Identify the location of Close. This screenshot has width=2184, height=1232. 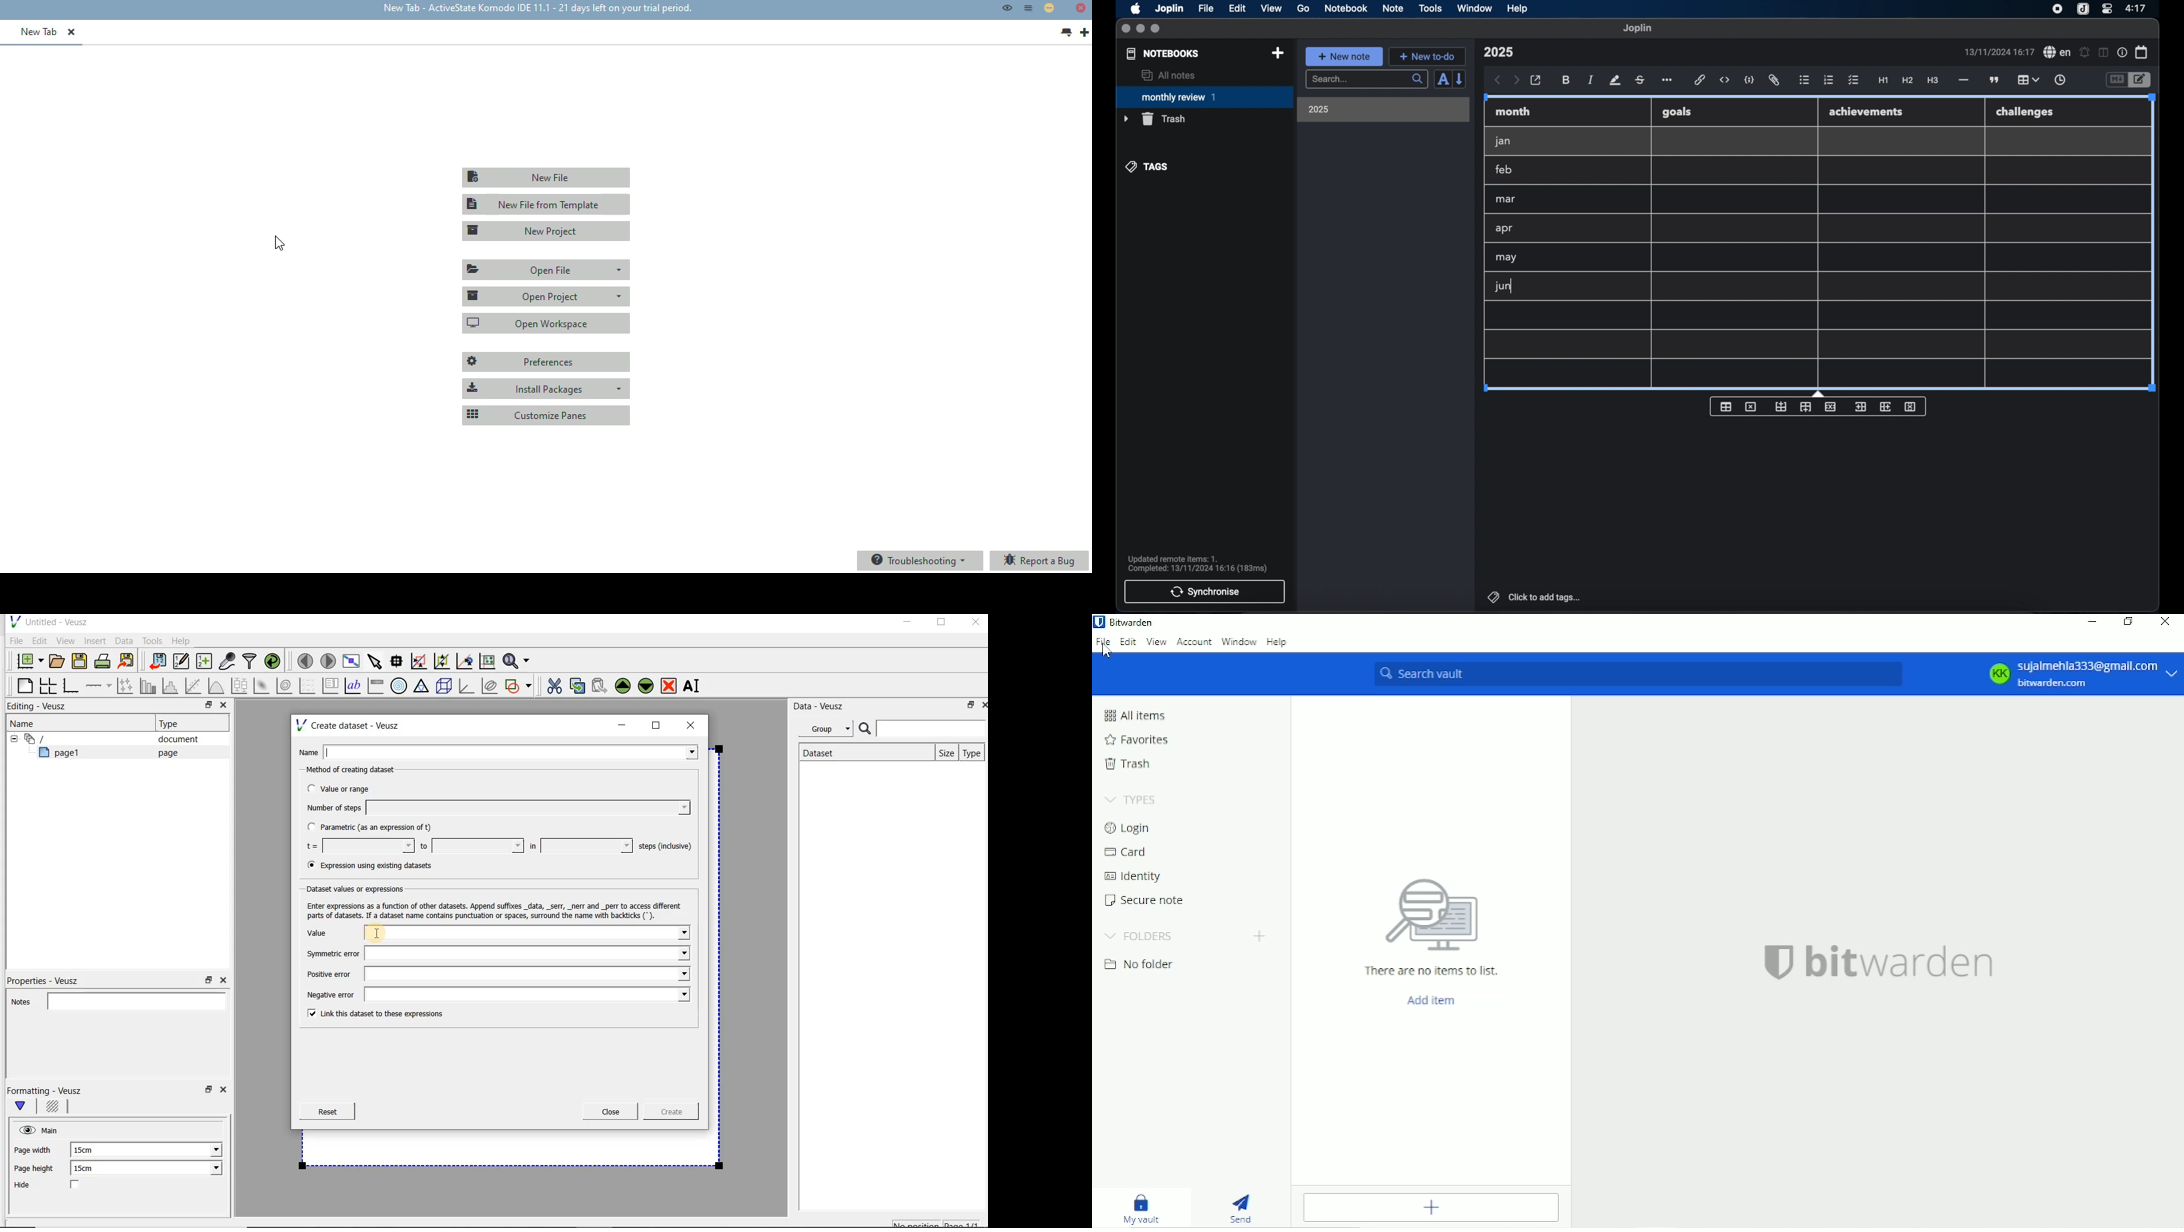
(2166, 623).